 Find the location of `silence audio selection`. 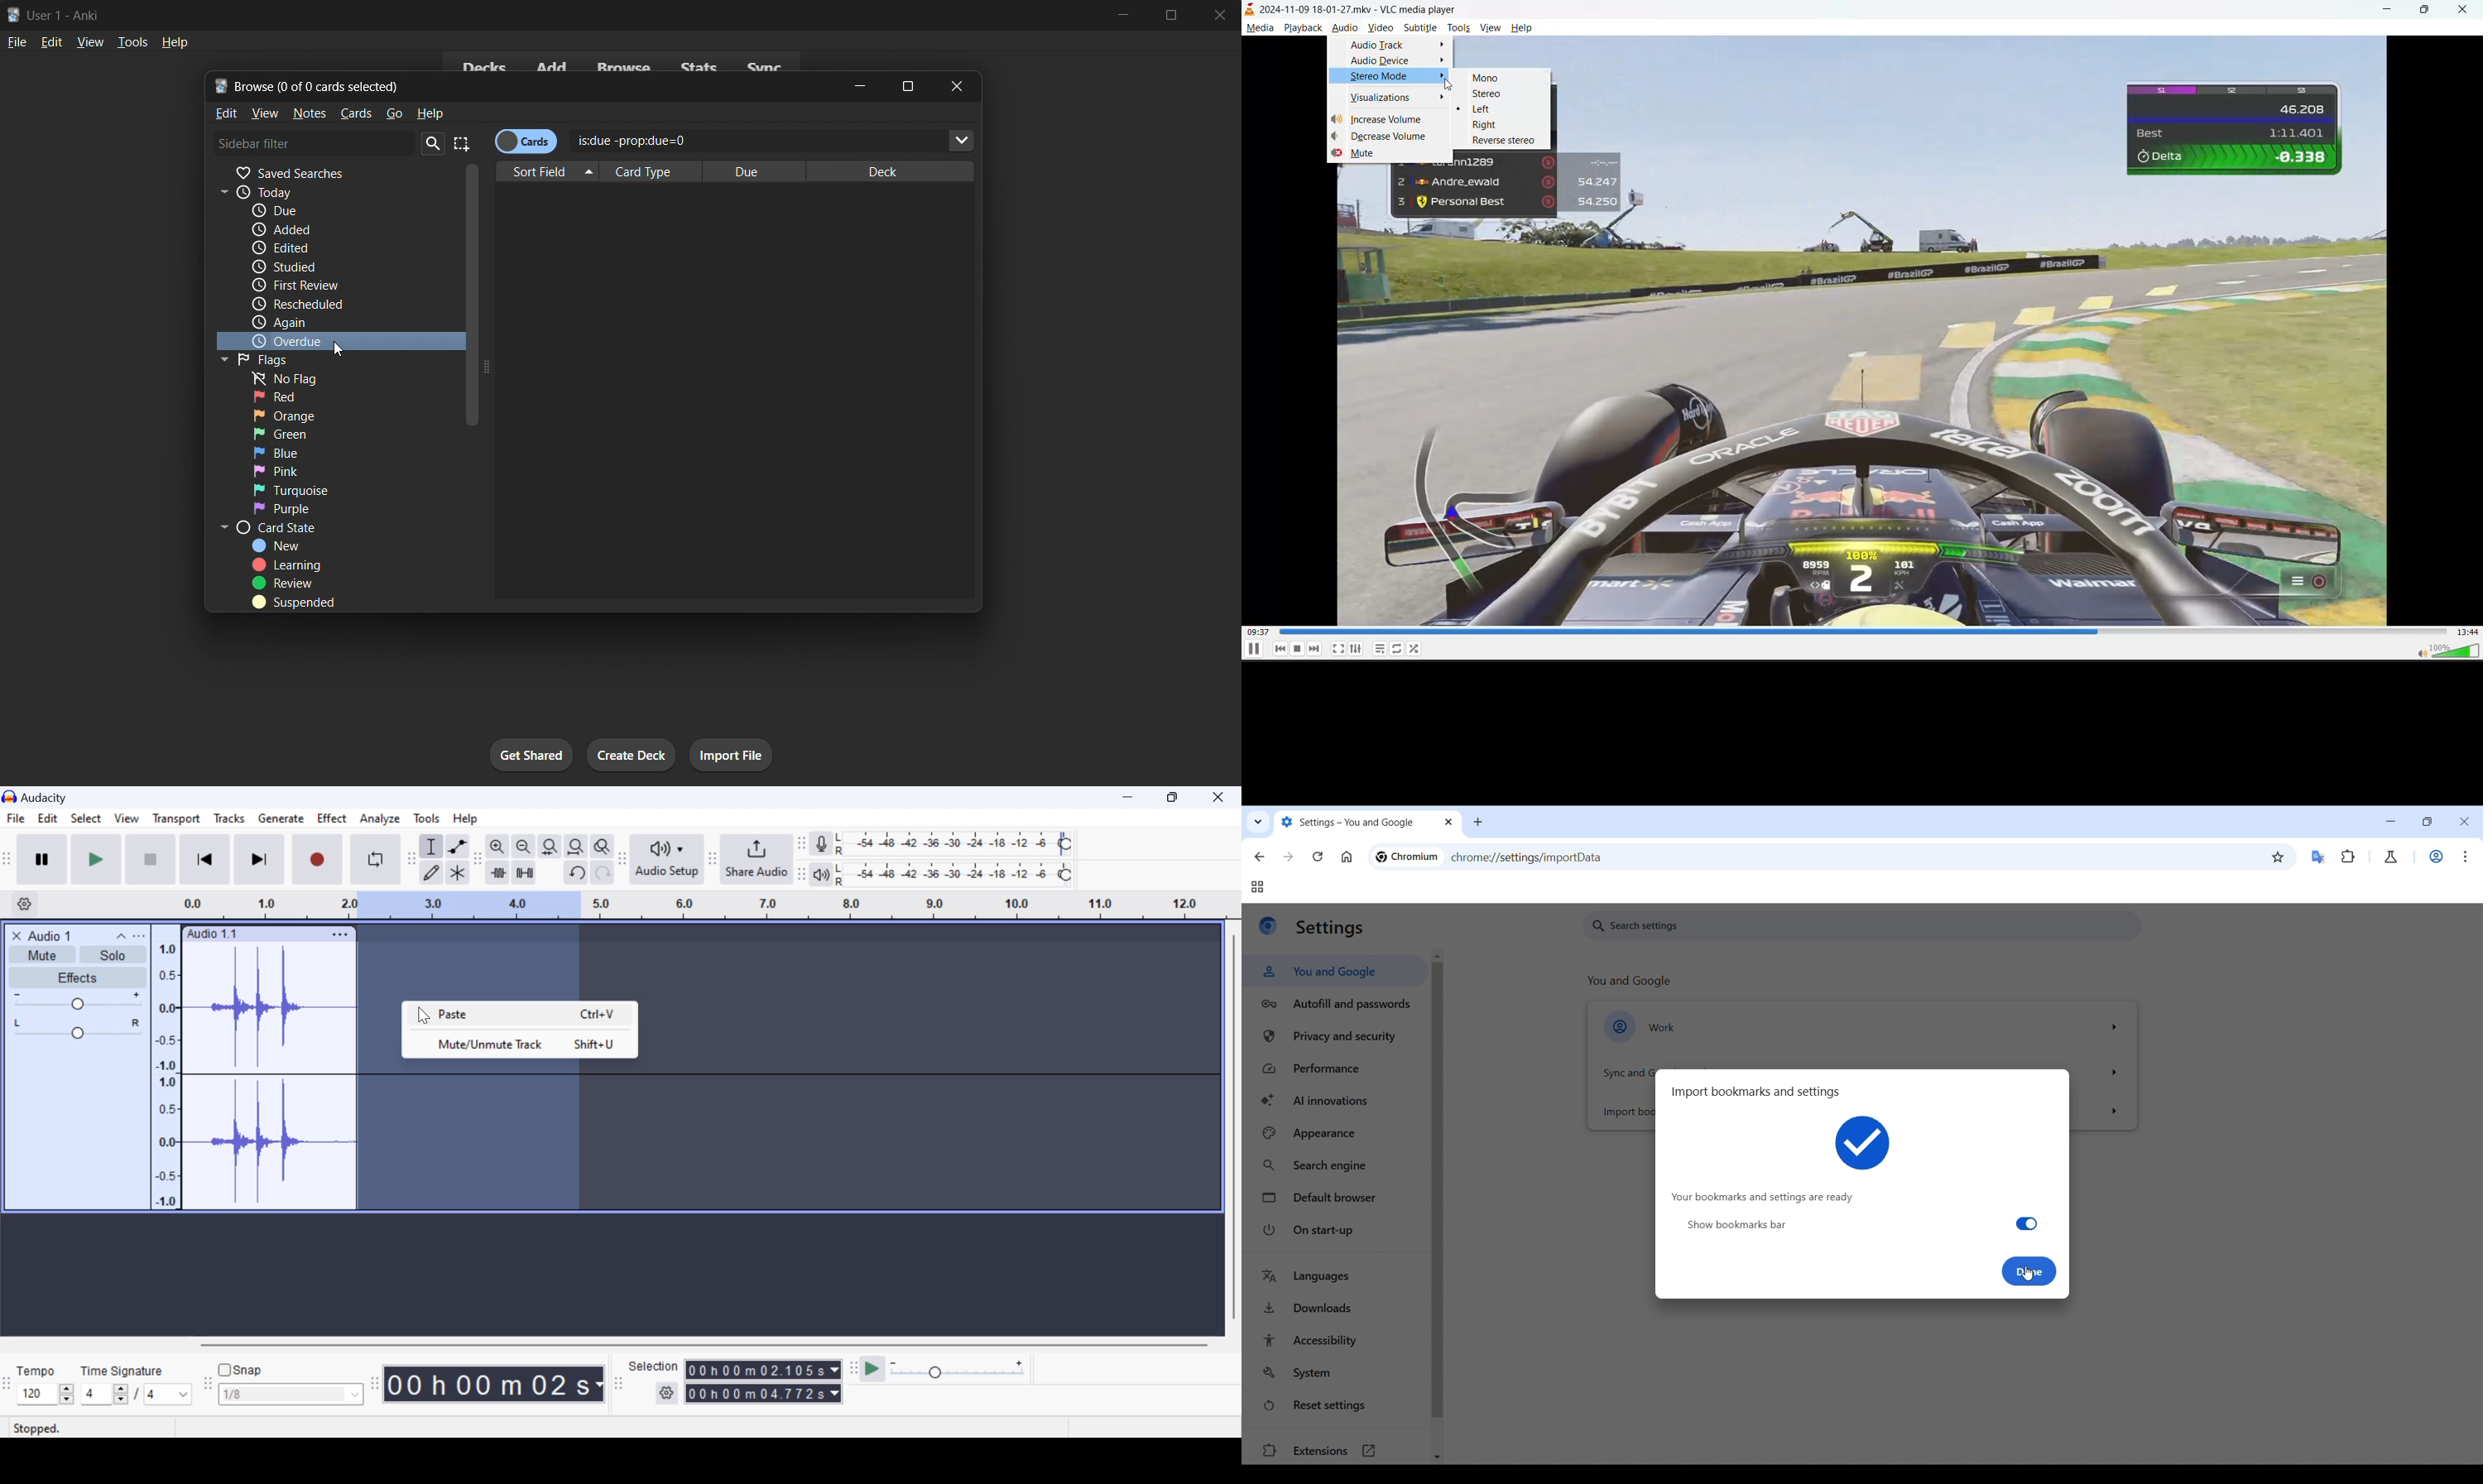

silence audio selection is located at coordinates (524, 874).